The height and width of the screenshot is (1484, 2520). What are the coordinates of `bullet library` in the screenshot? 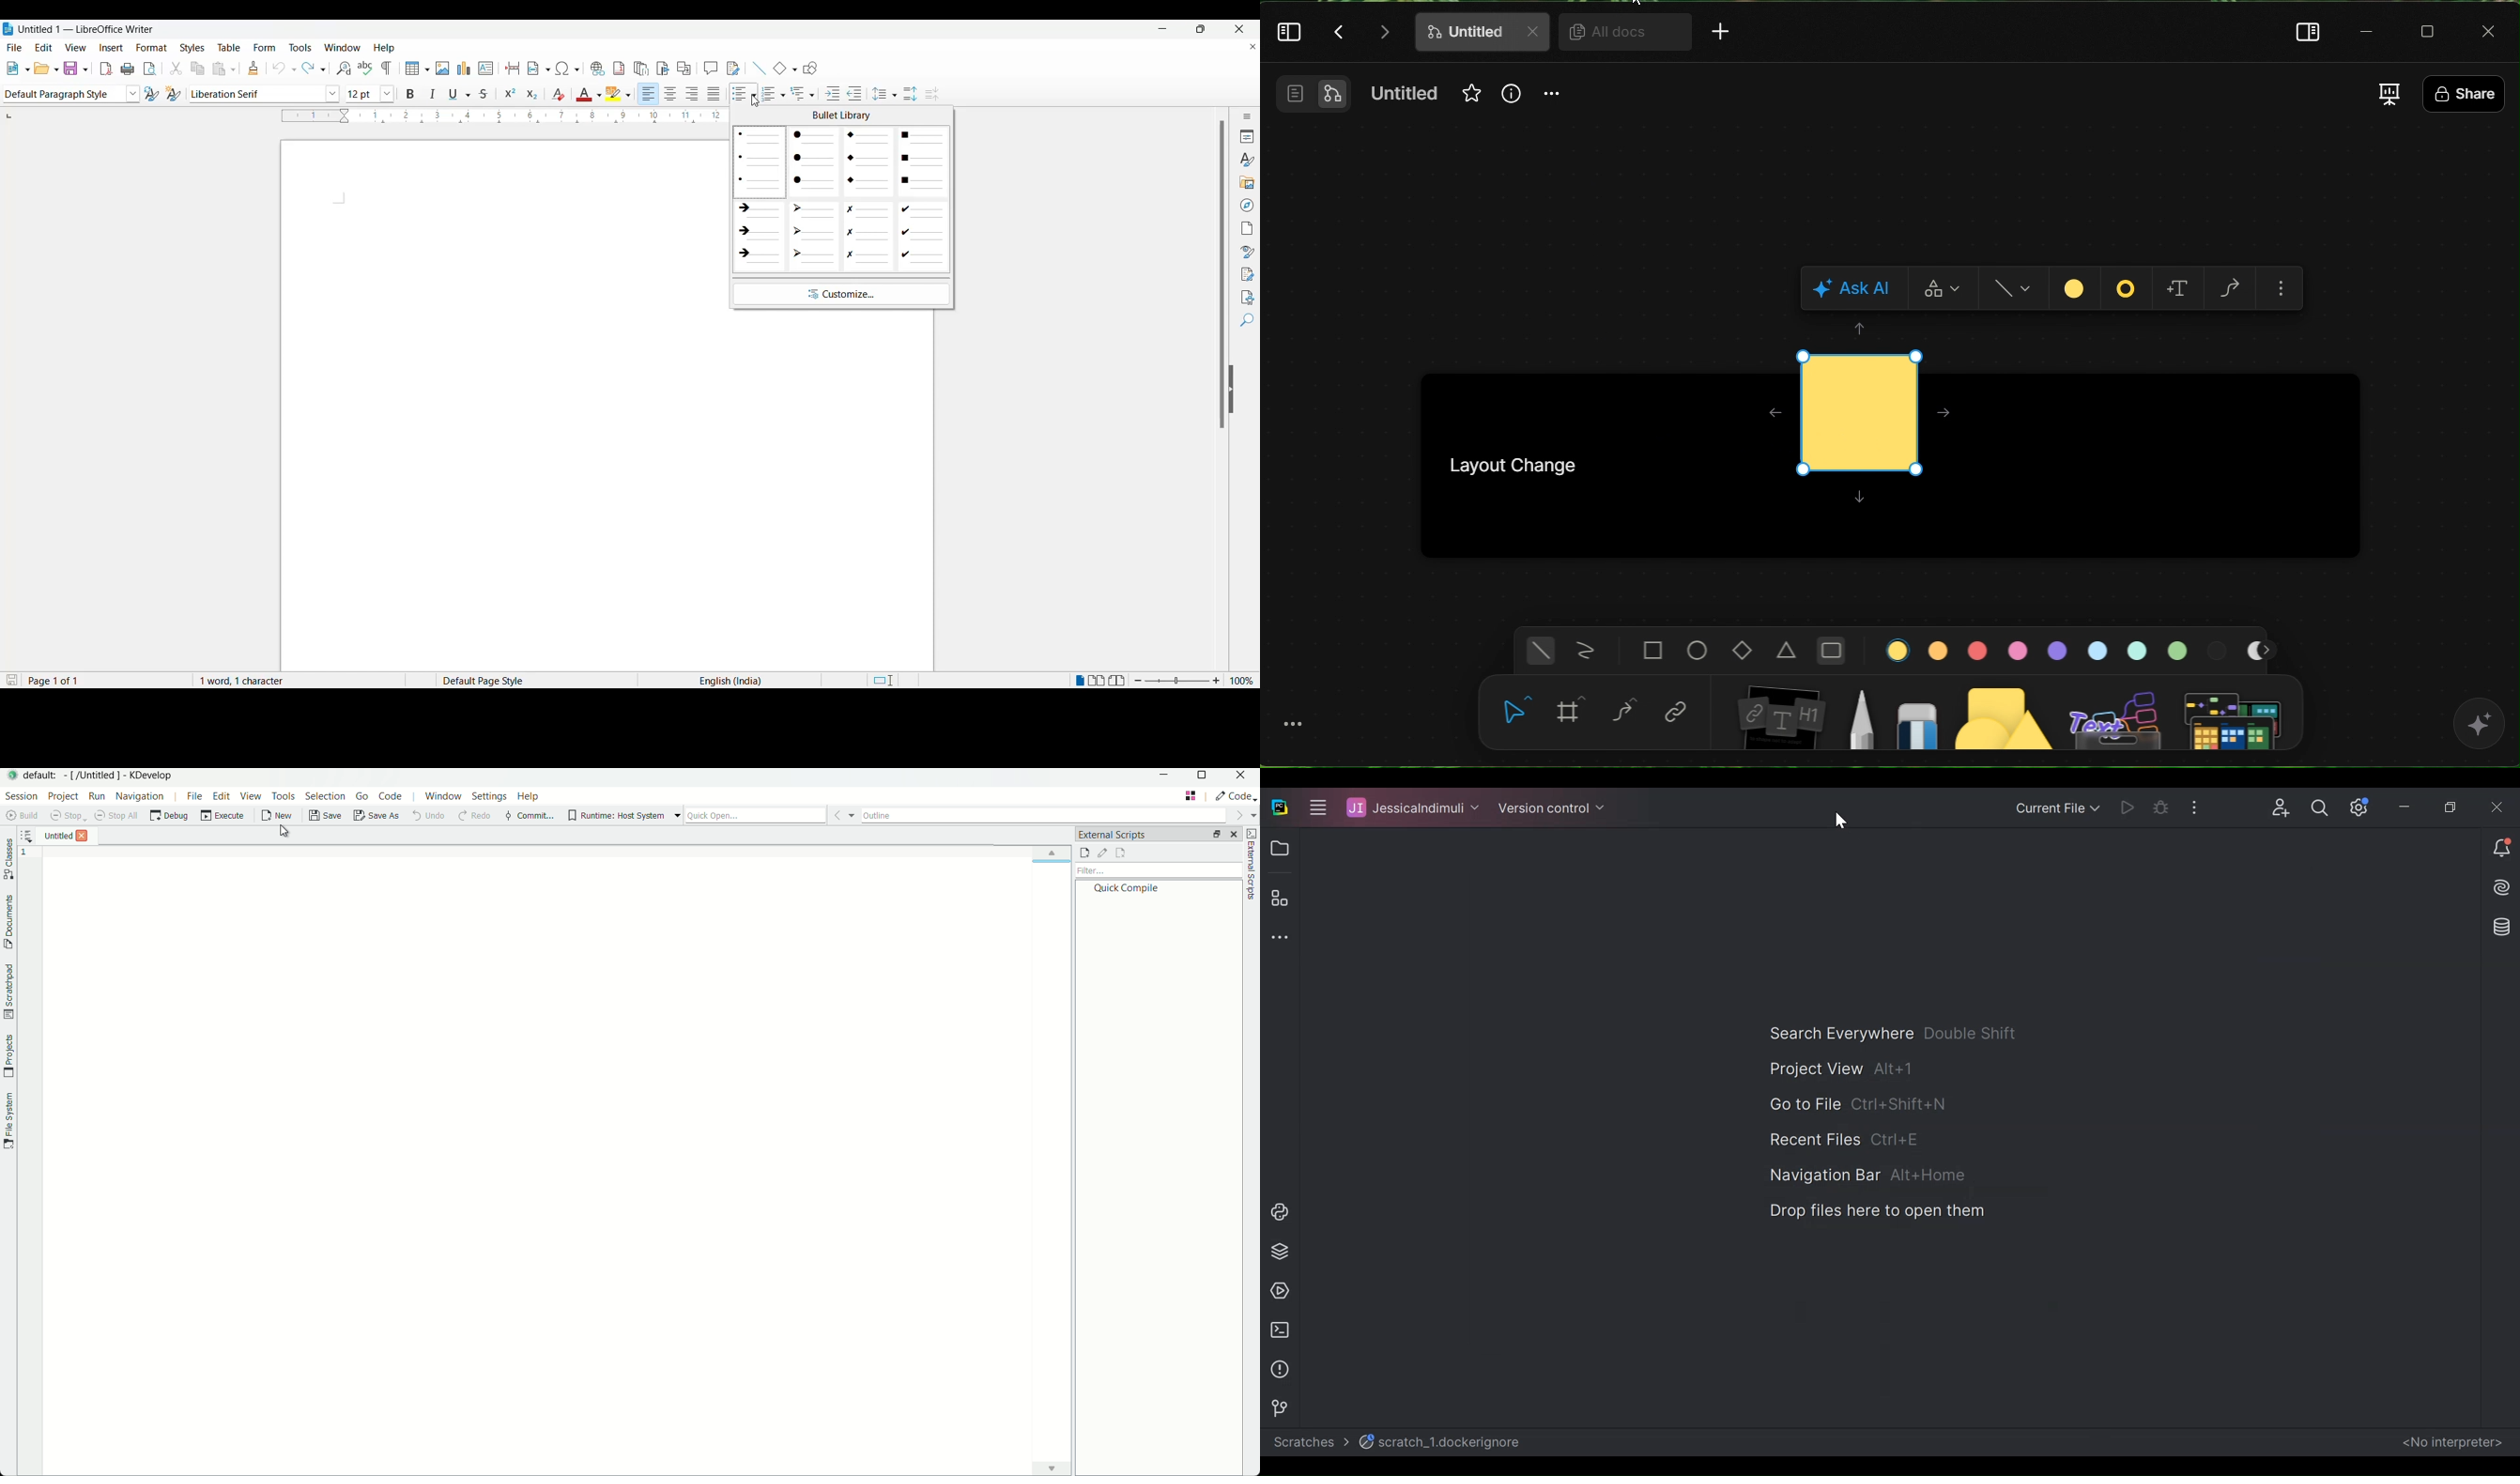 It's located at (839, 116).